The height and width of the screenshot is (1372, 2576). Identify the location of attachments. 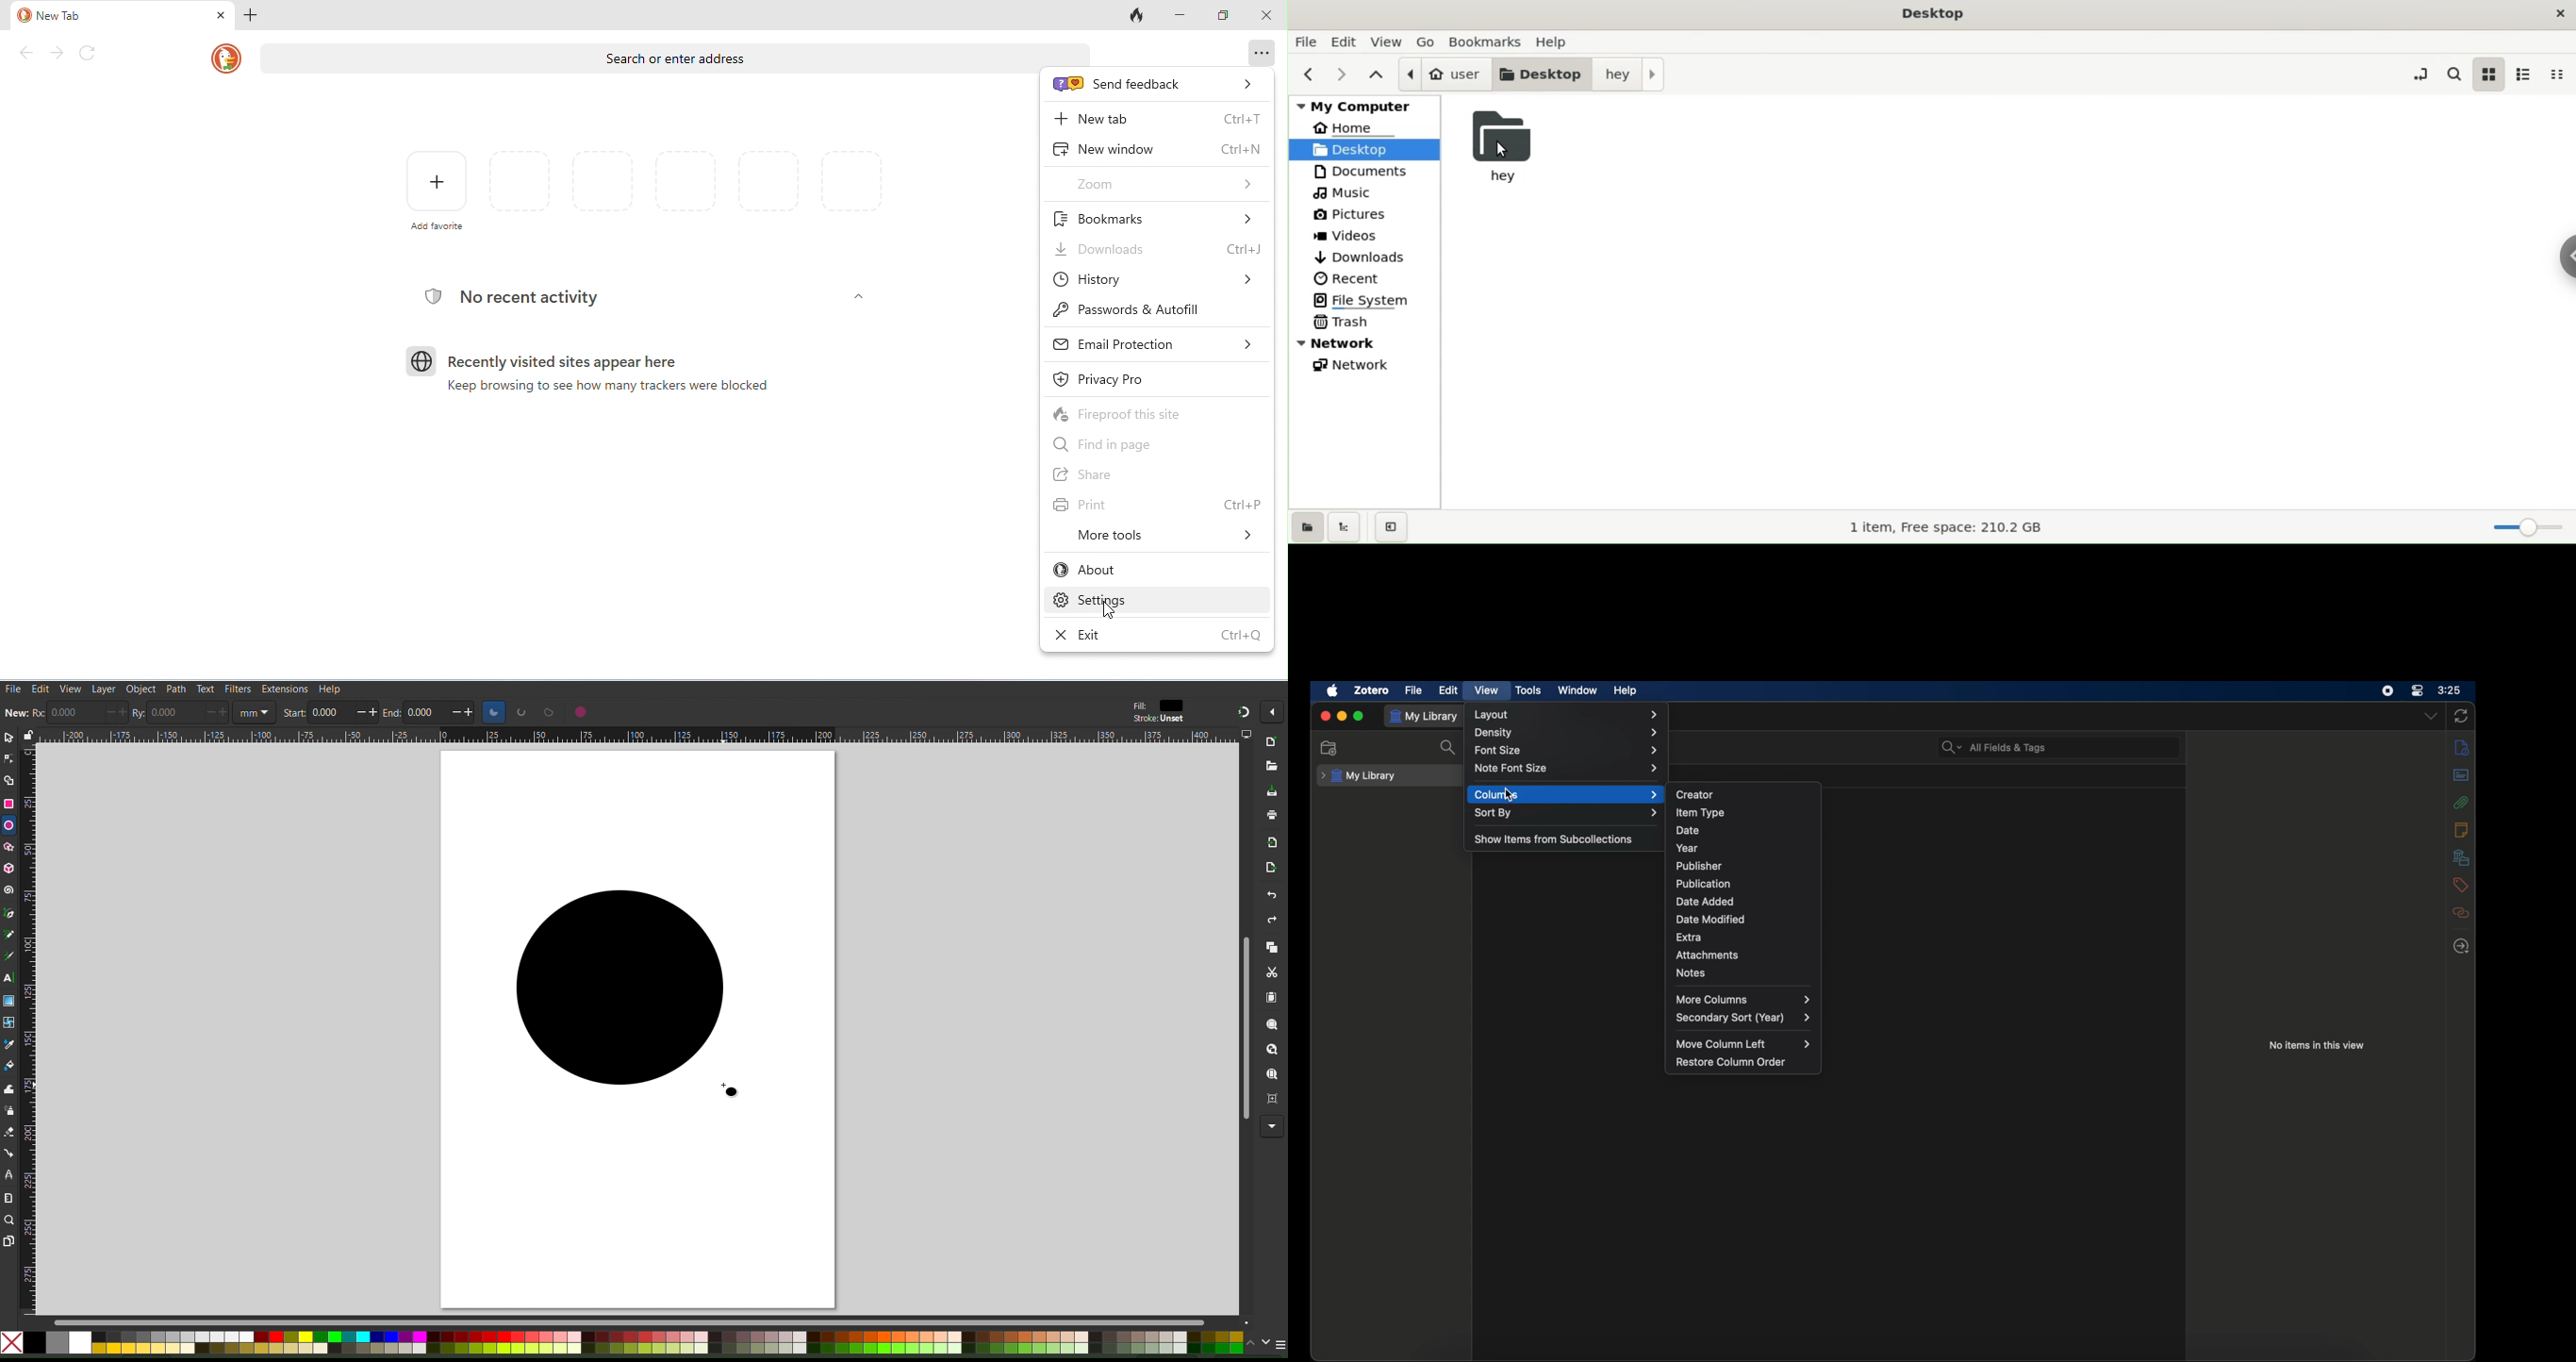
(2461, 803).